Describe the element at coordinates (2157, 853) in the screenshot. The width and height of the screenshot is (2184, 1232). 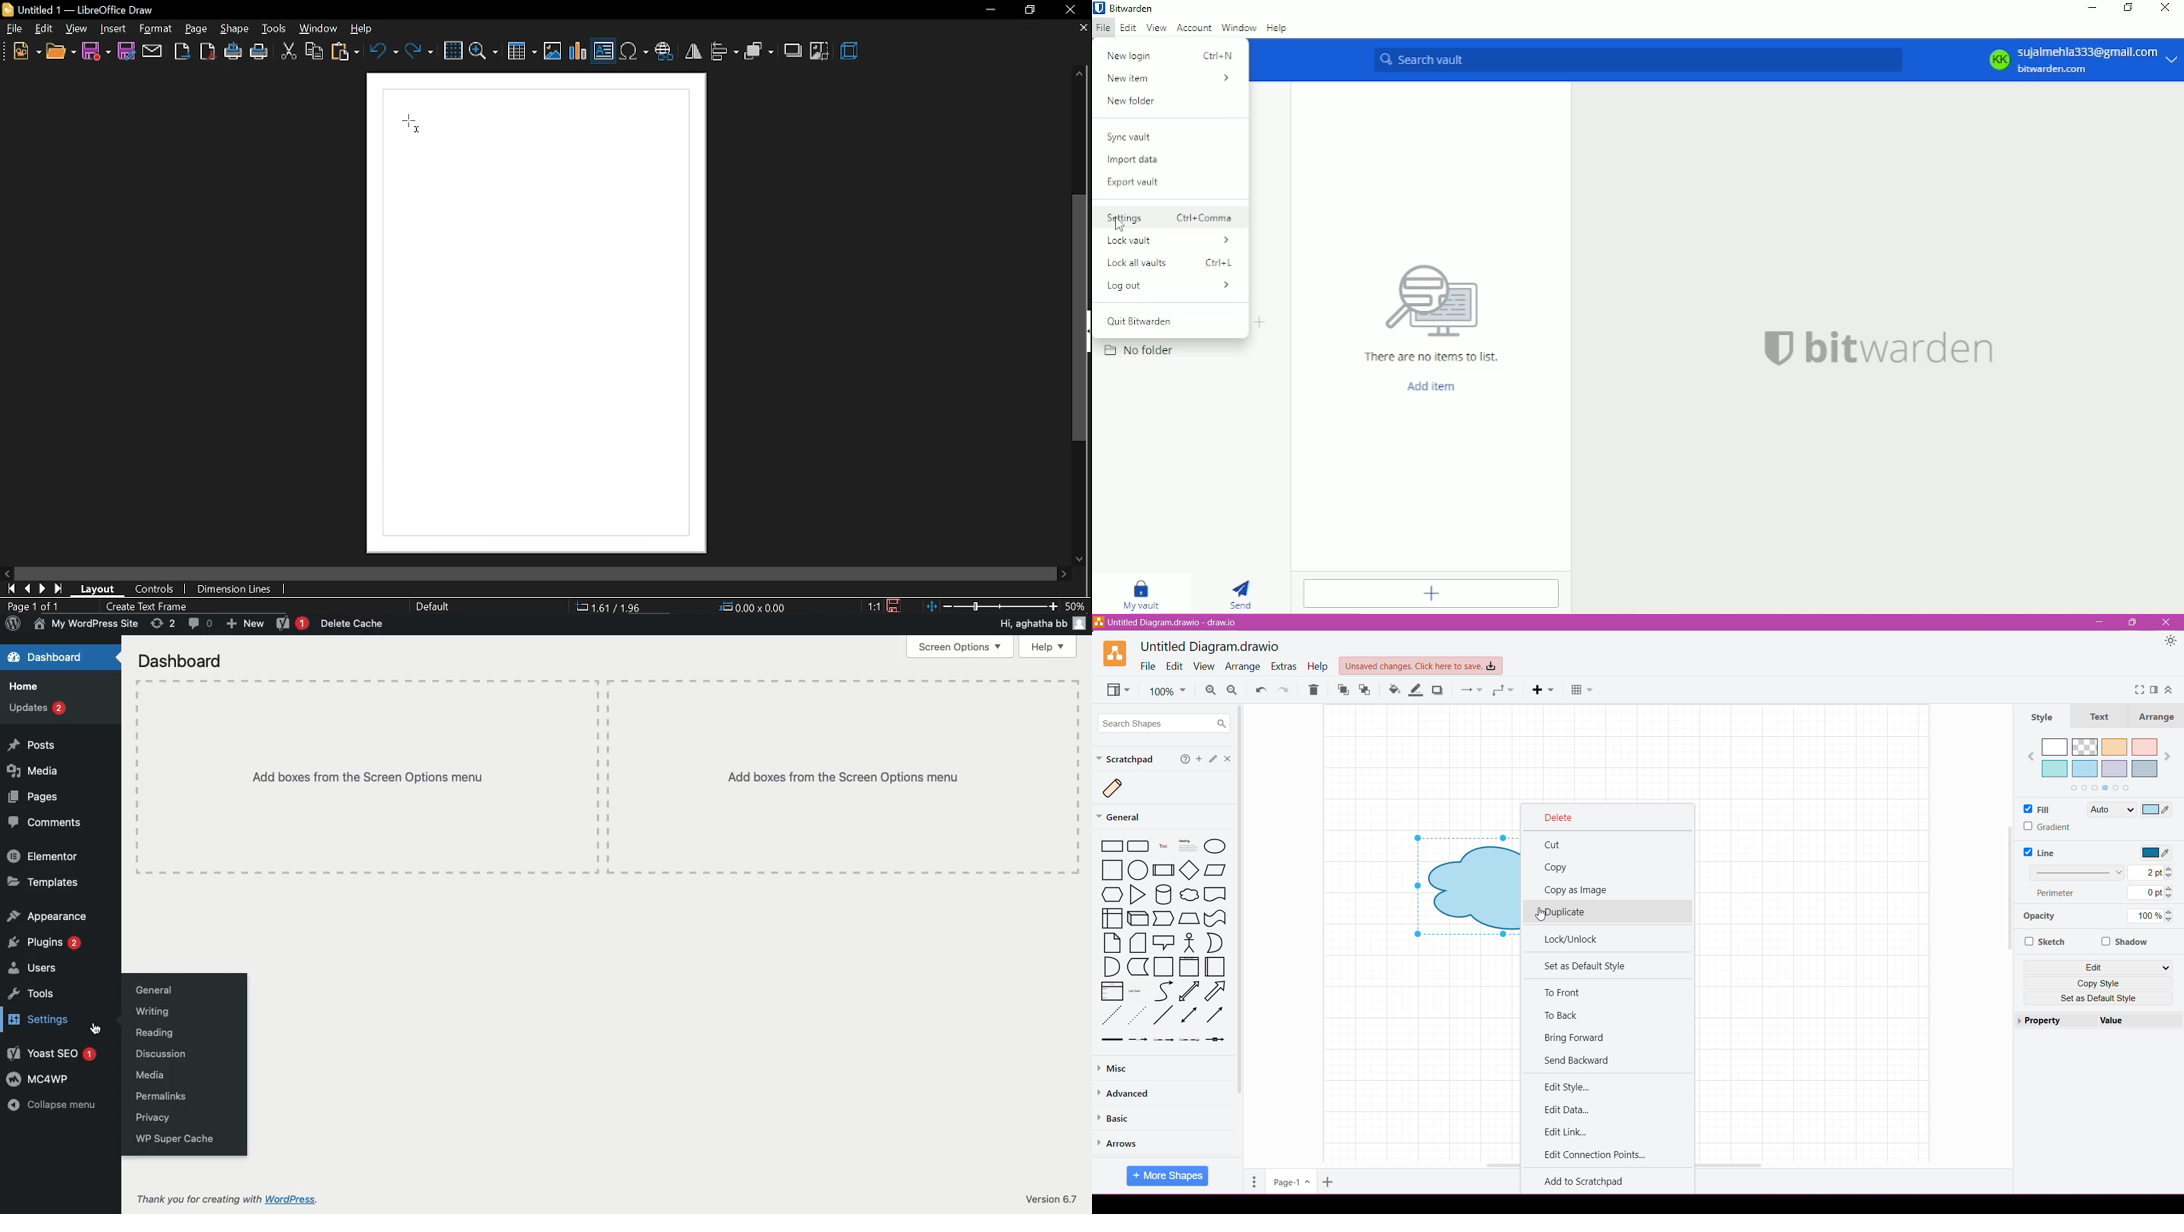
I see `Select Line Color` at that location.